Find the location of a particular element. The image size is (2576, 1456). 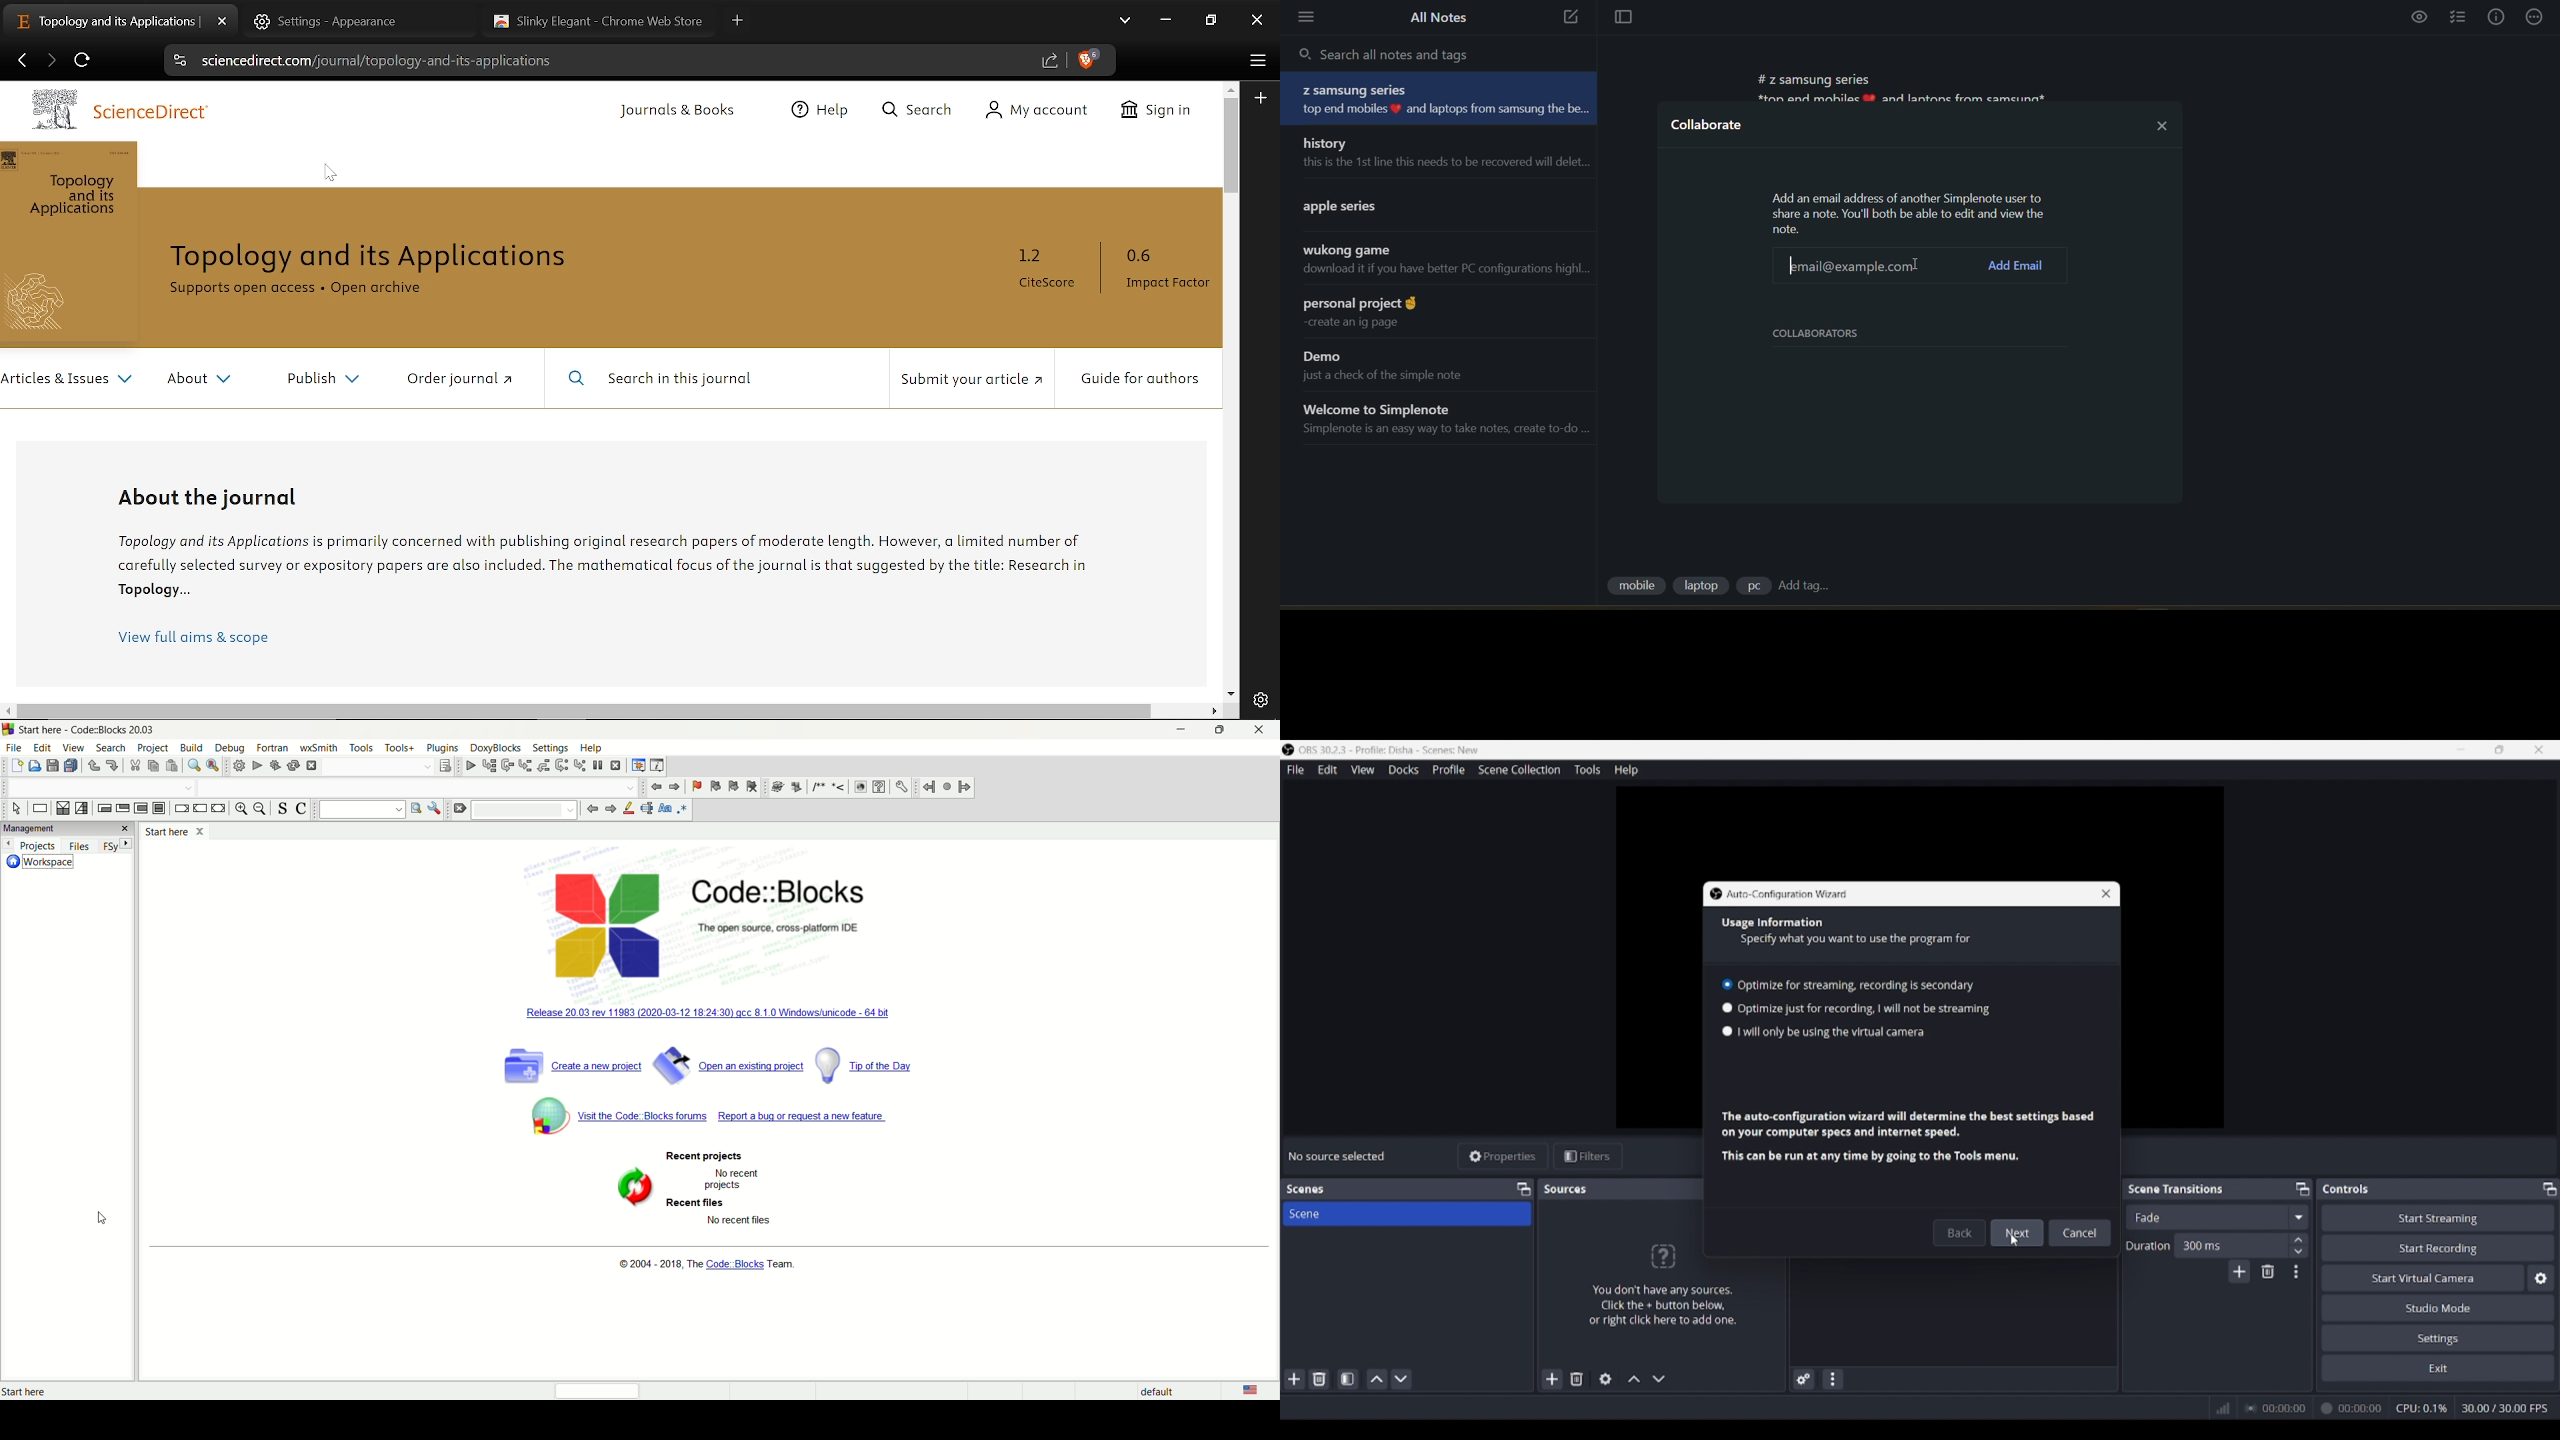

logo is located at coordinates (9, 730).